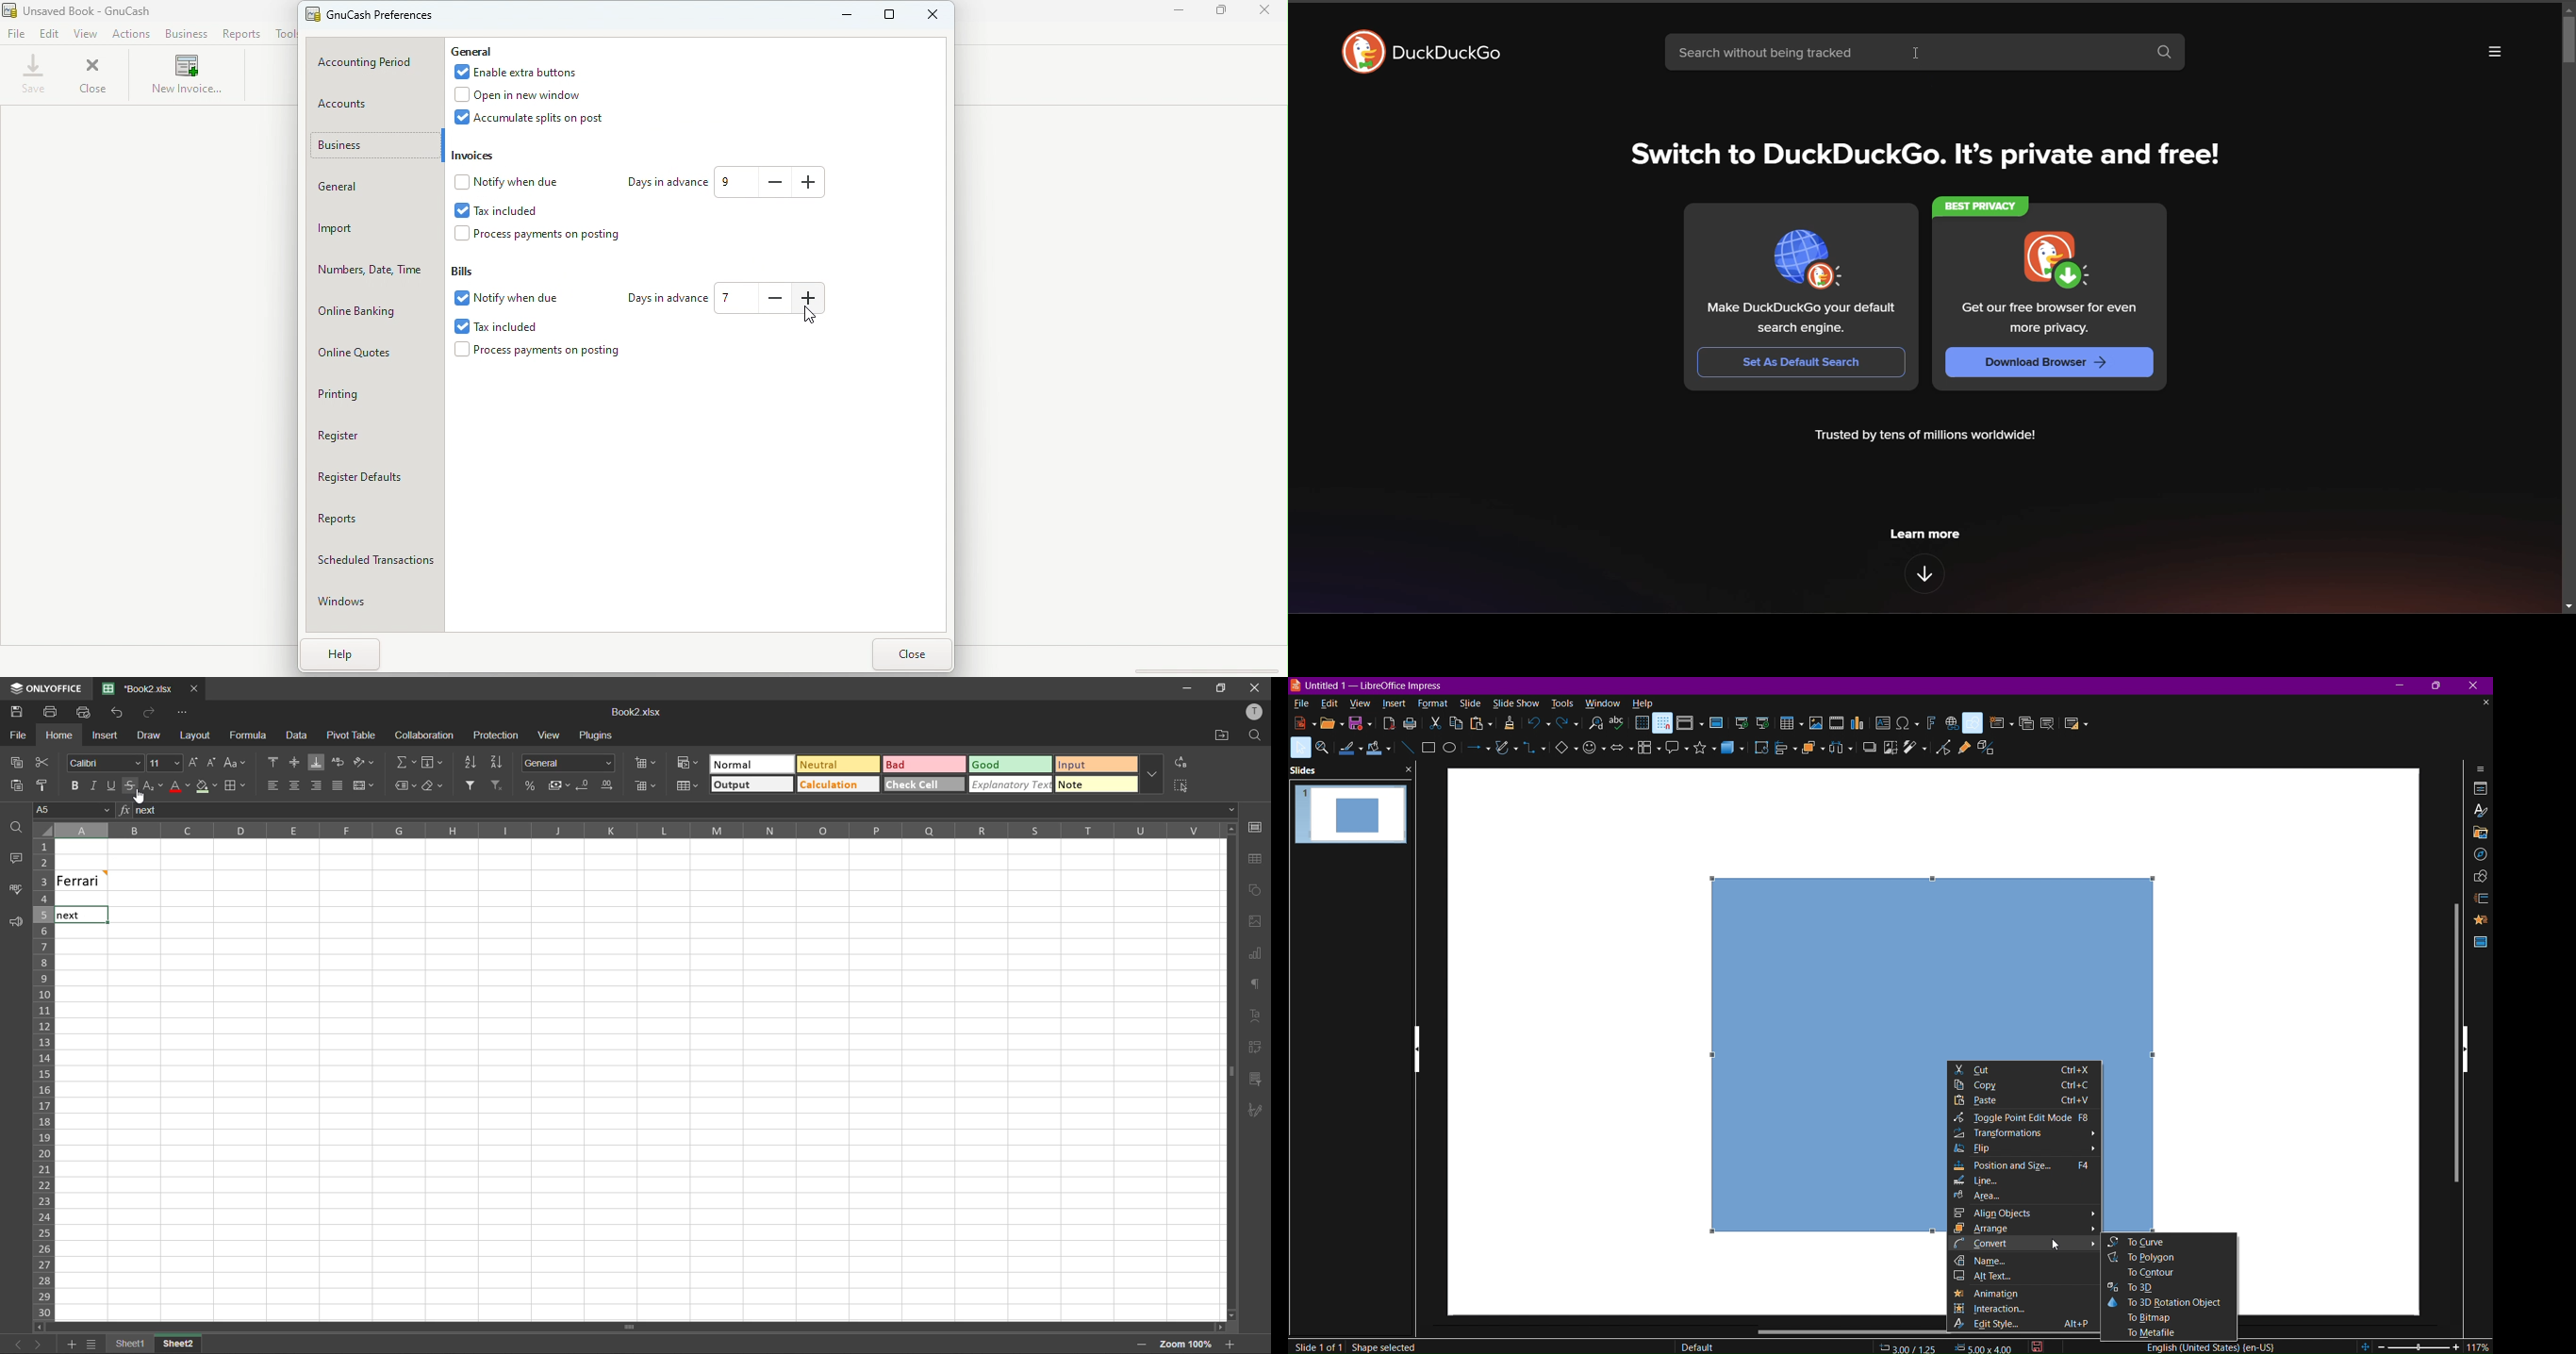 The image size is (2576, 1372). What do you see at coordinates (2168, 1241) in the screenshot?
I see `To Curve` at bounding box center [2168, 1241].